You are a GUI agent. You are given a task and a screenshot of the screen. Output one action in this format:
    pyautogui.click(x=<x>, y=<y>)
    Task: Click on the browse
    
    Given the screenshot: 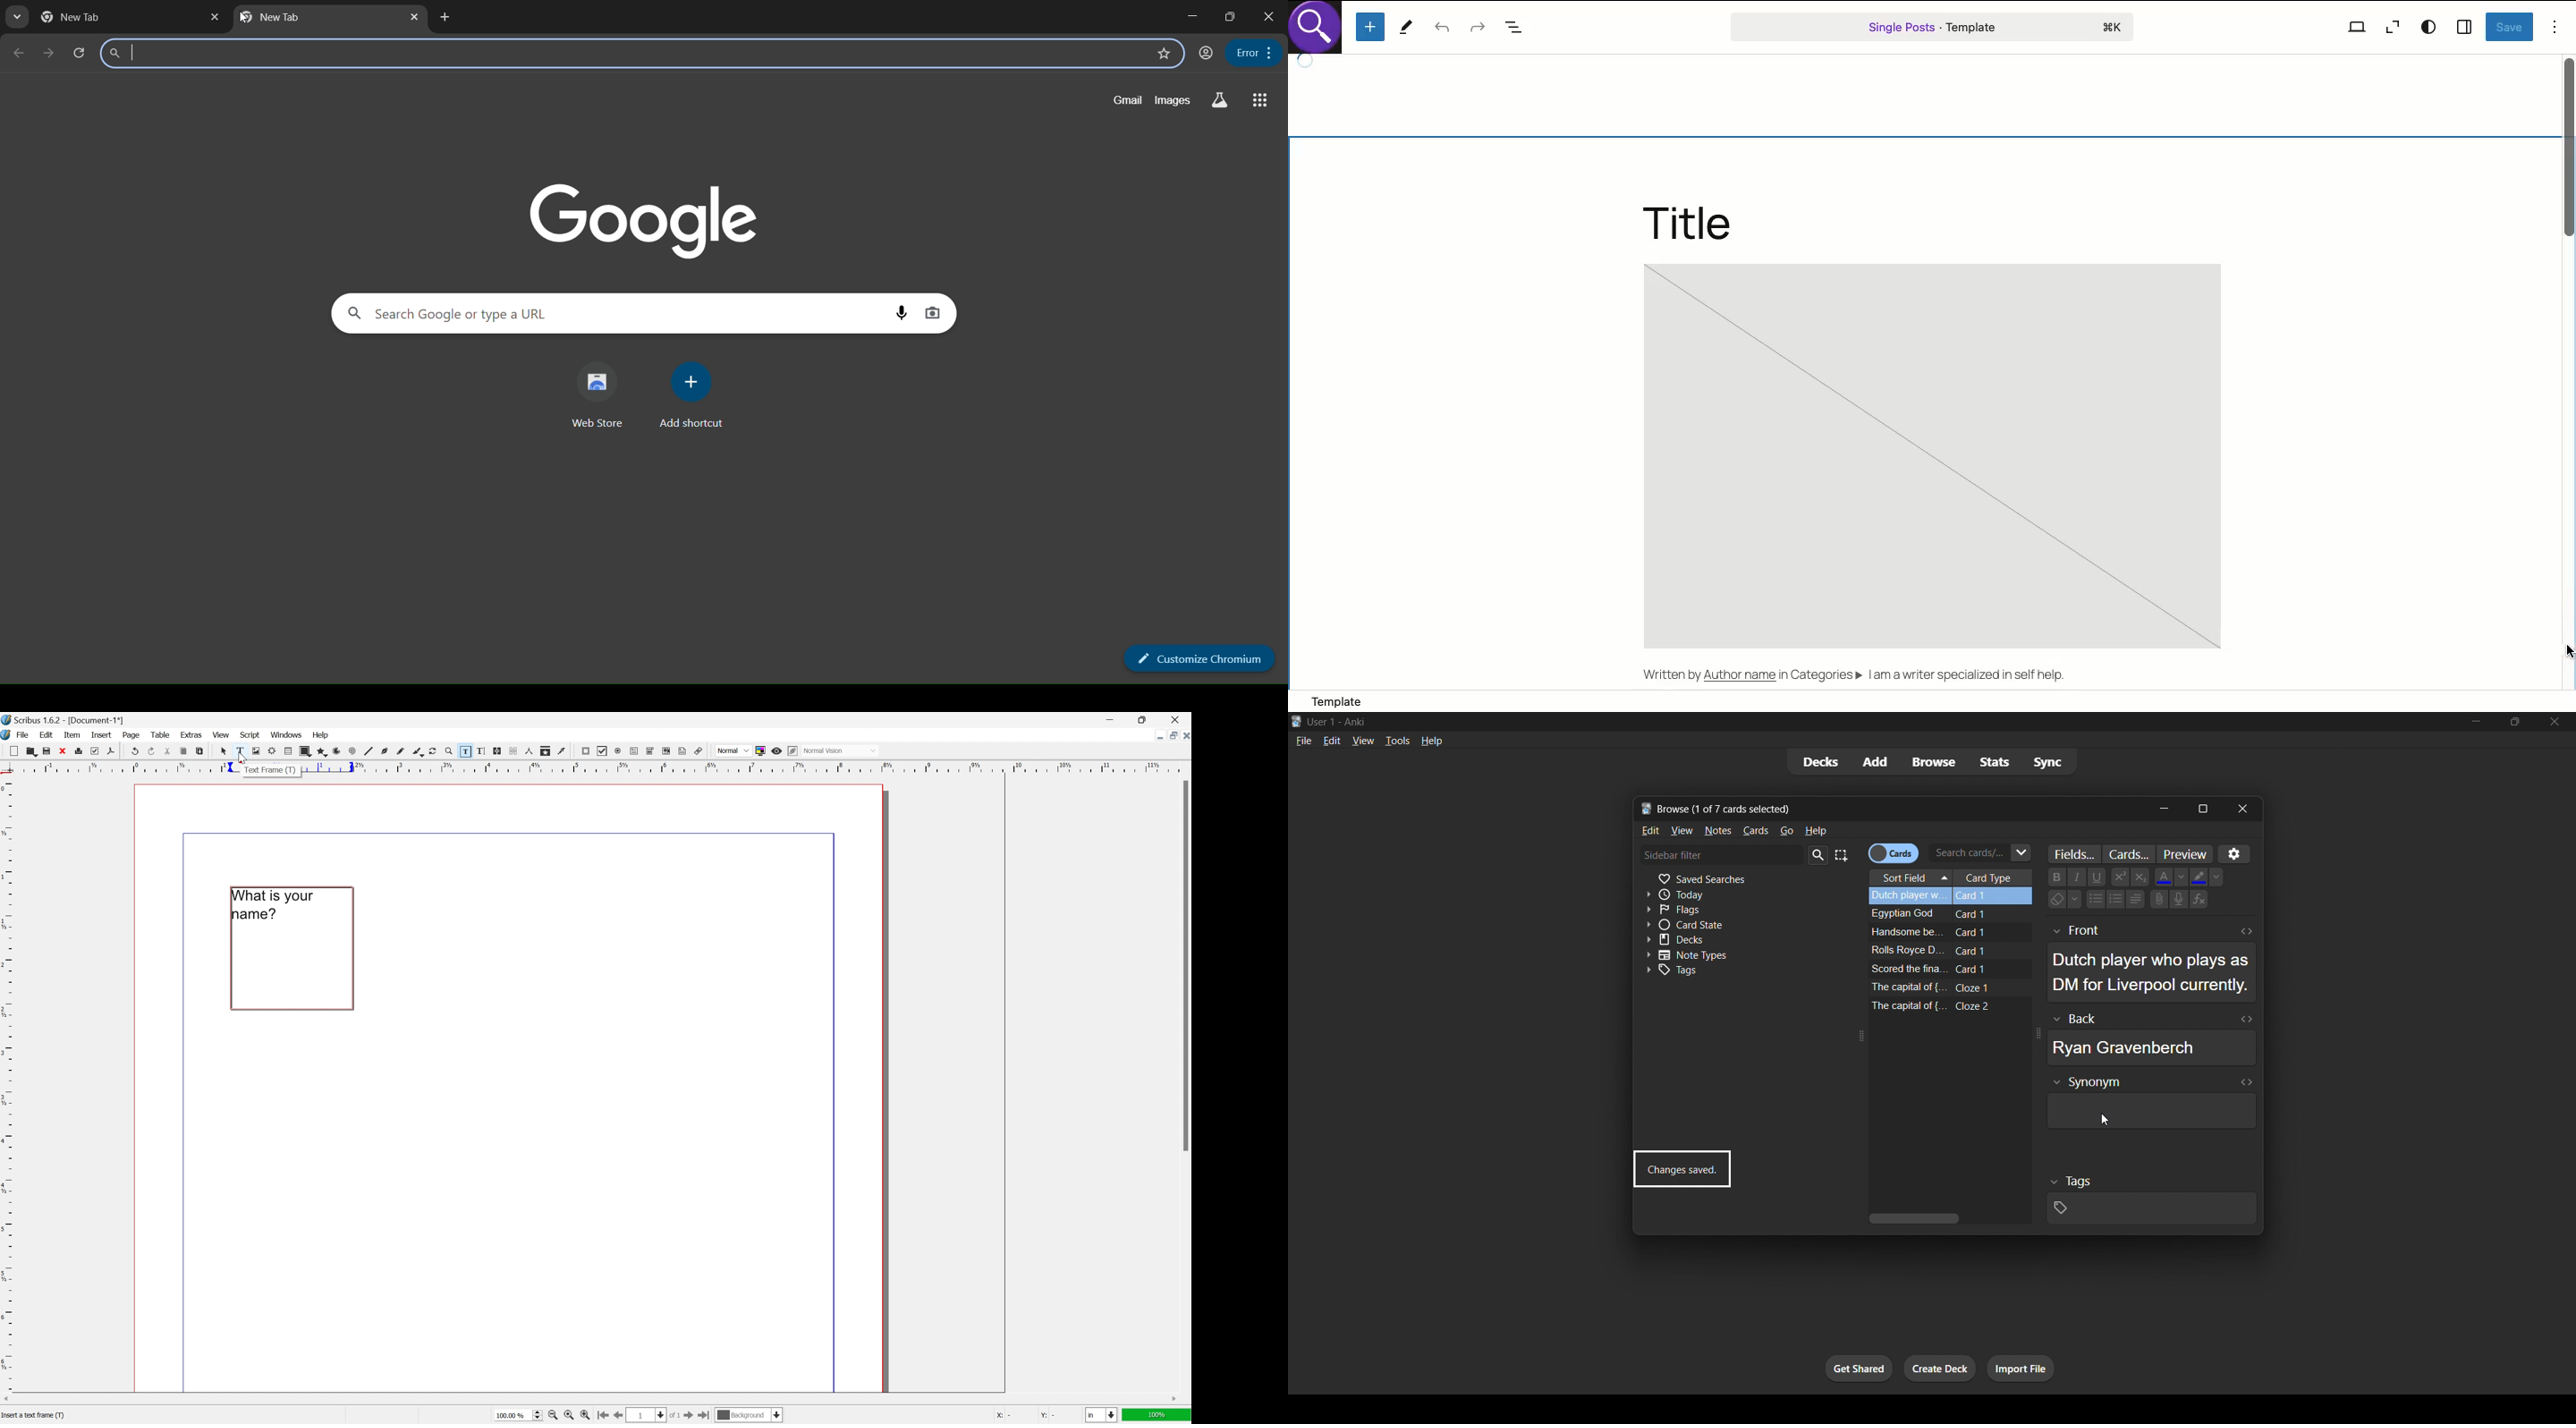 What is the action you would take?
    pyautogui.click(x=1933, y=763)
    